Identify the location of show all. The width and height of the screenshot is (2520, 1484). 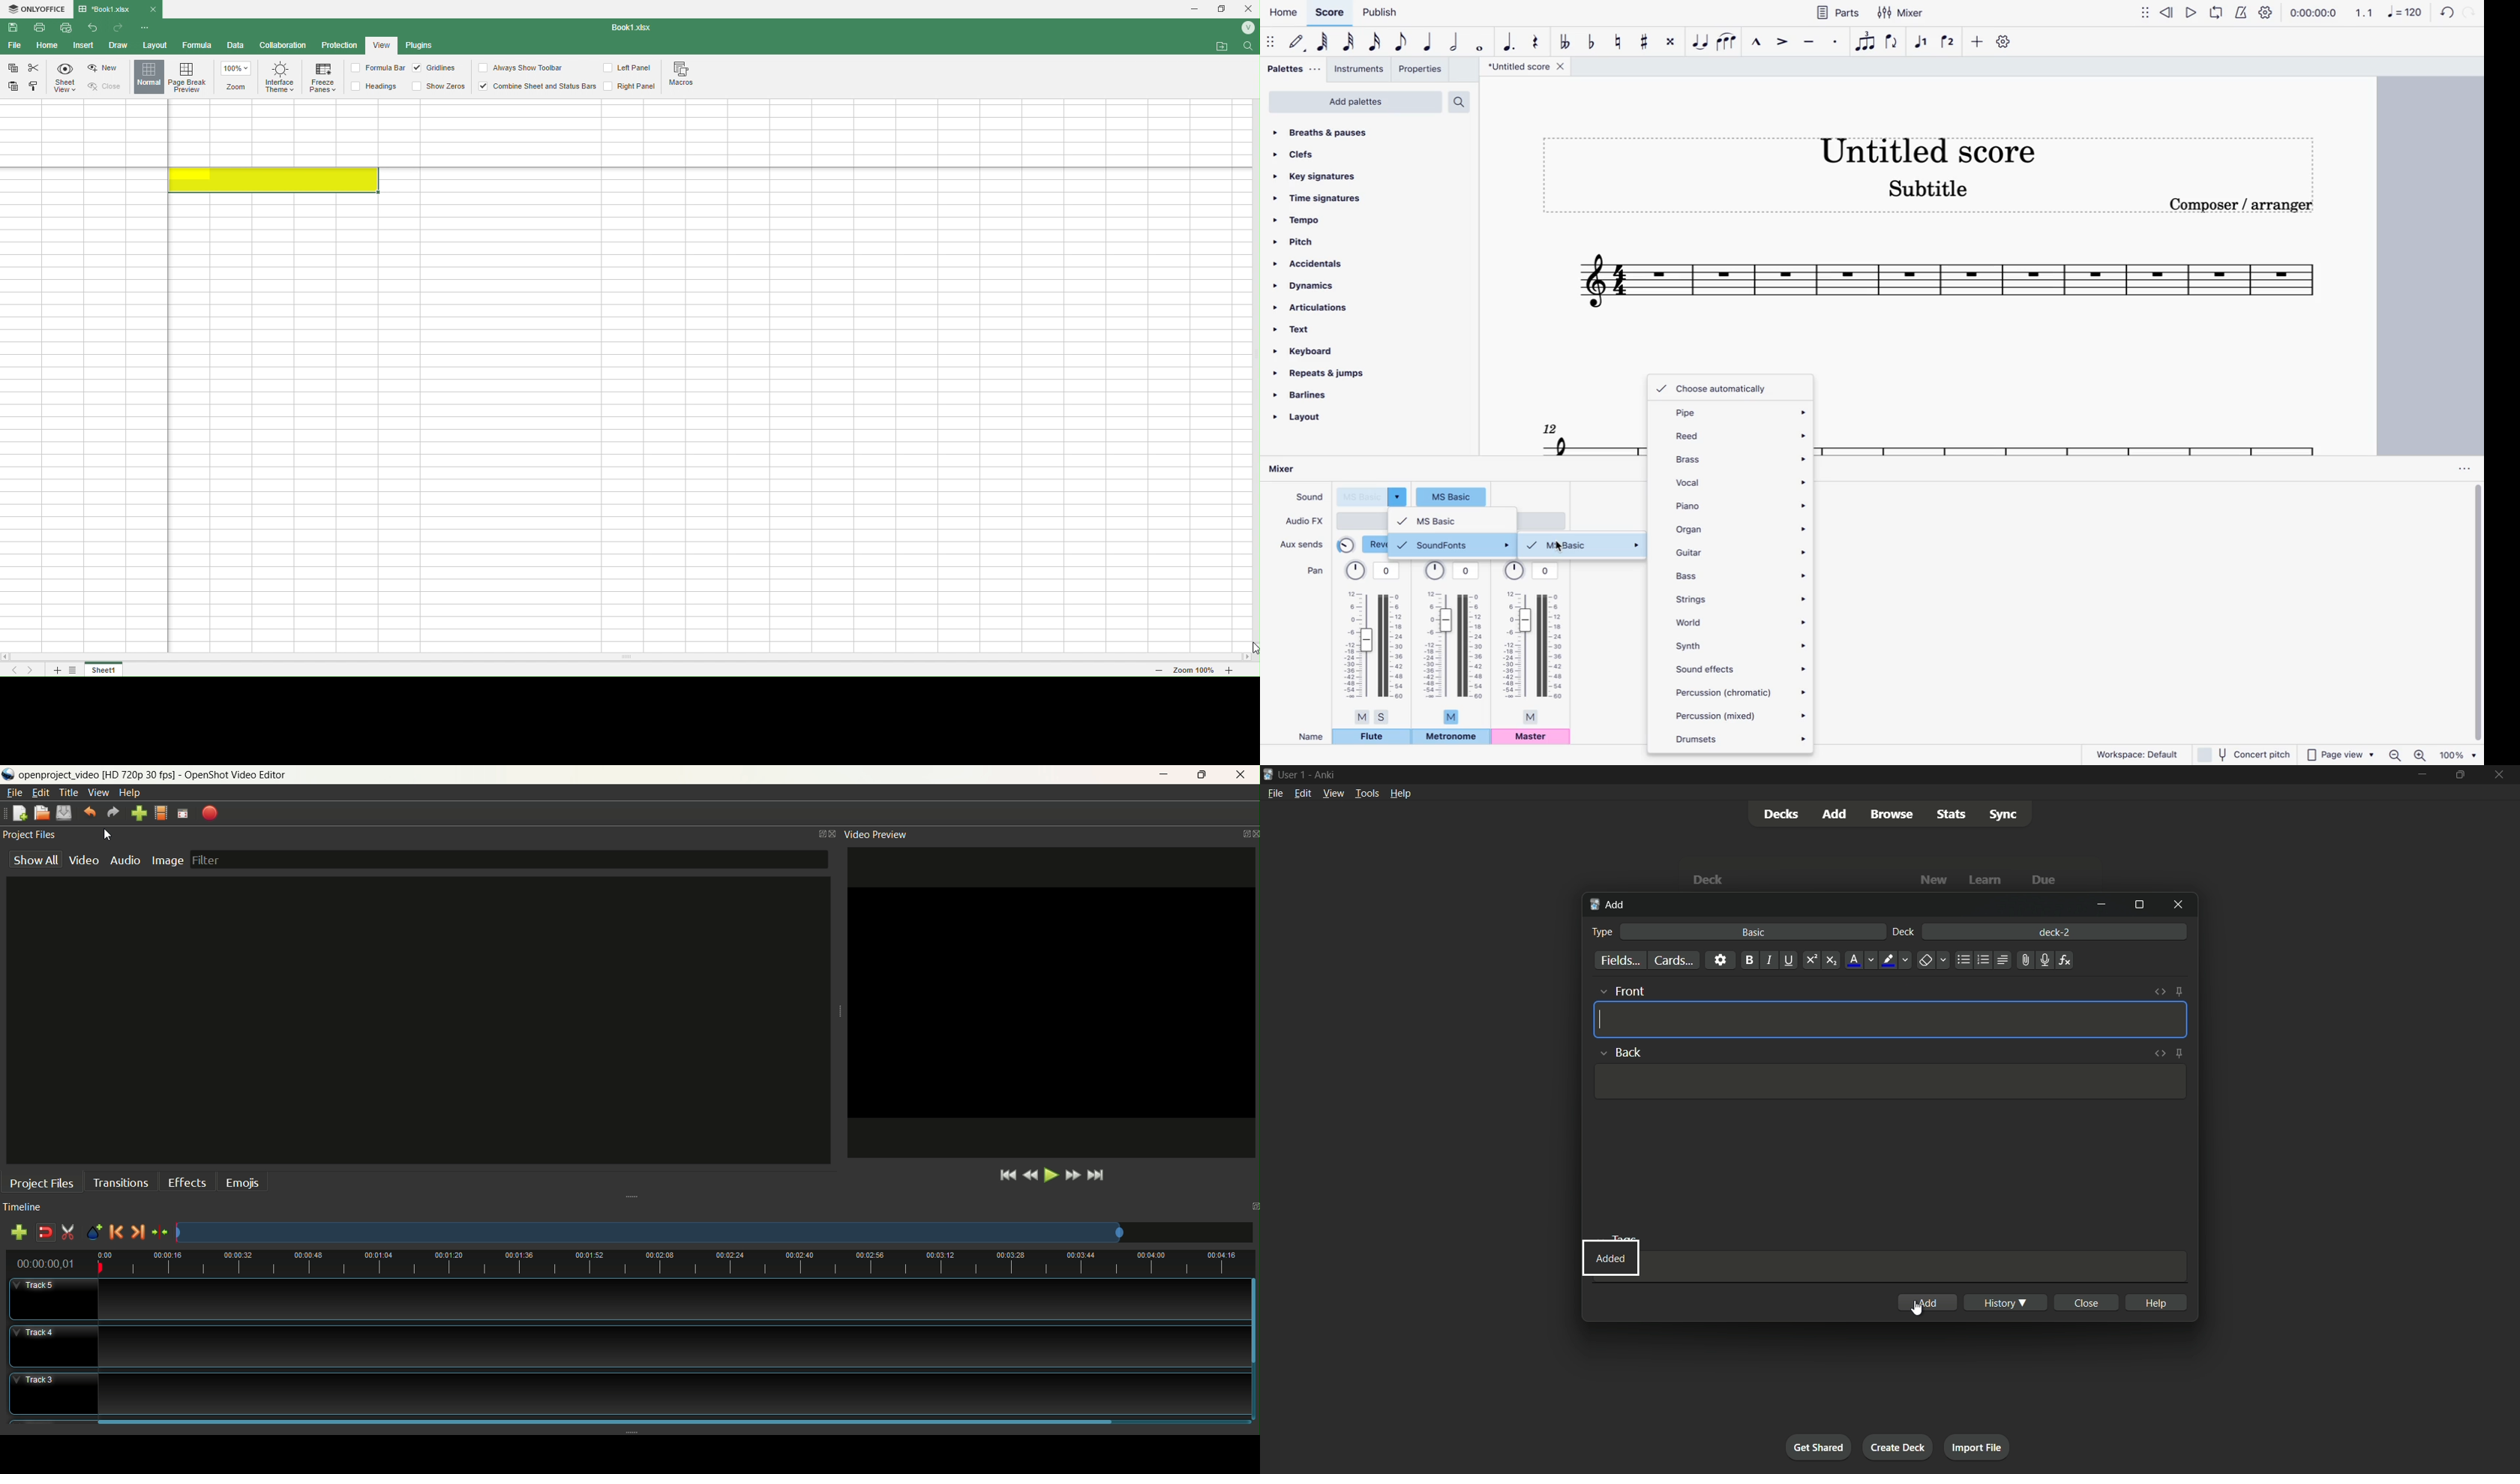
(35, 859).